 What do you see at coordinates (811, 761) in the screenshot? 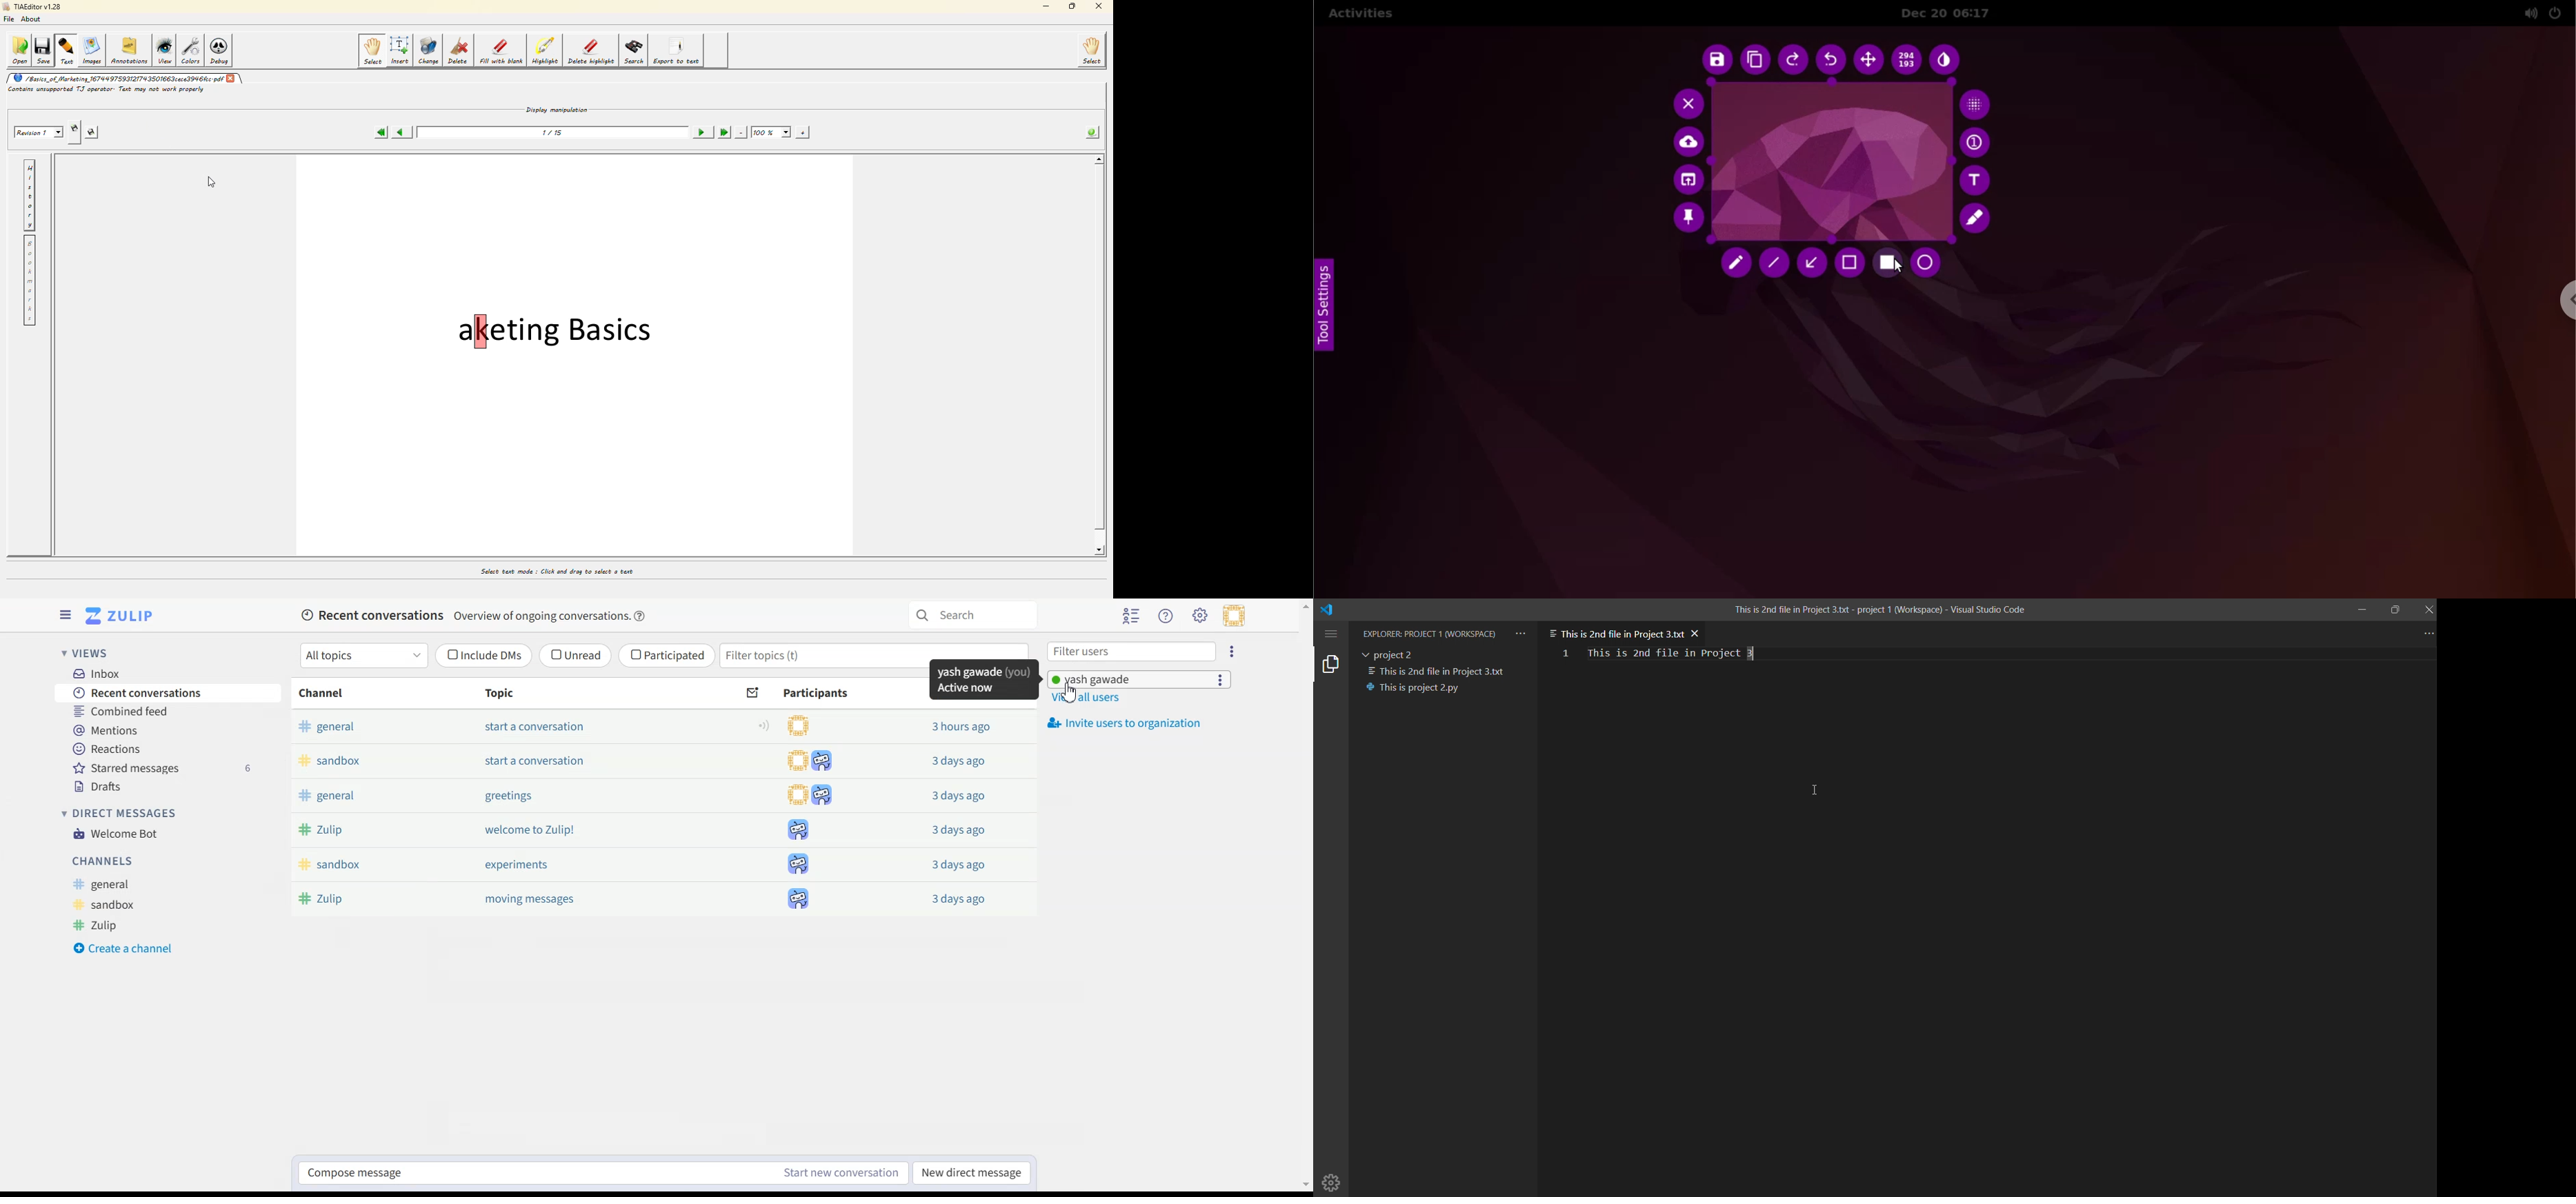
I see `participants` at bounding box center [811, 761].